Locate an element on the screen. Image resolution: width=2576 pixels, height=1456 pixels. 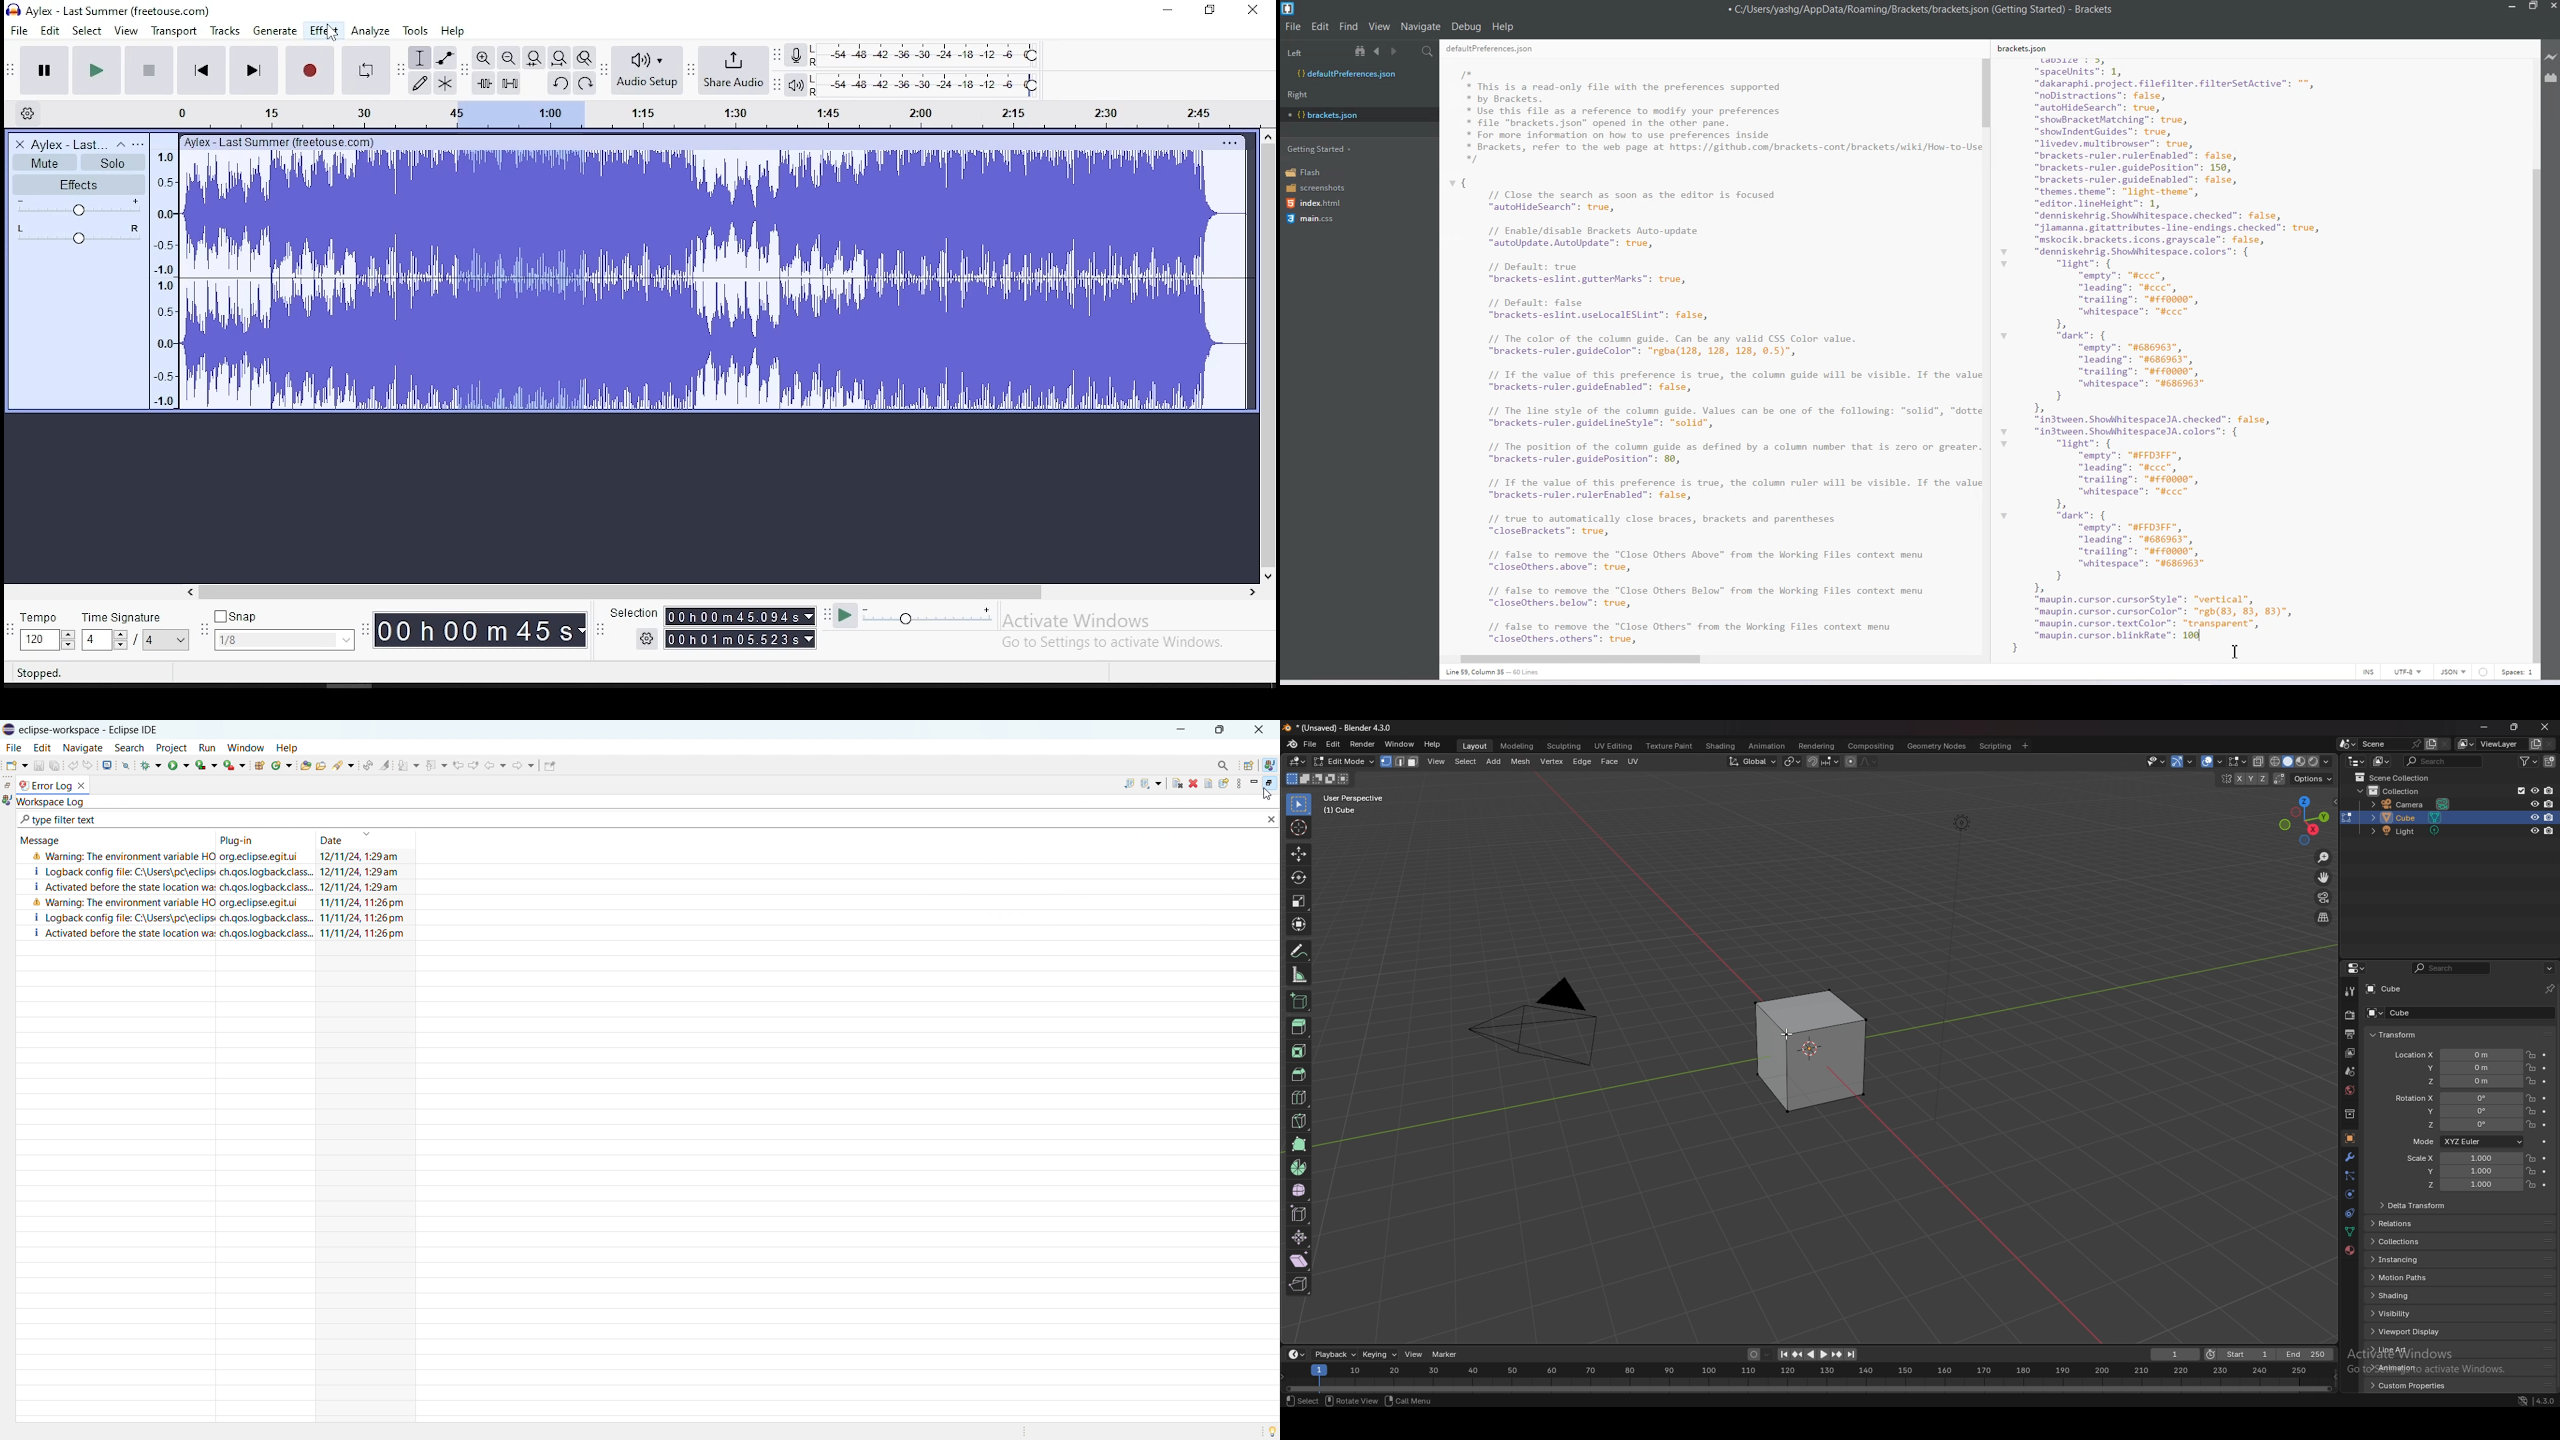
audio setup is located at coordinates (648, 70).